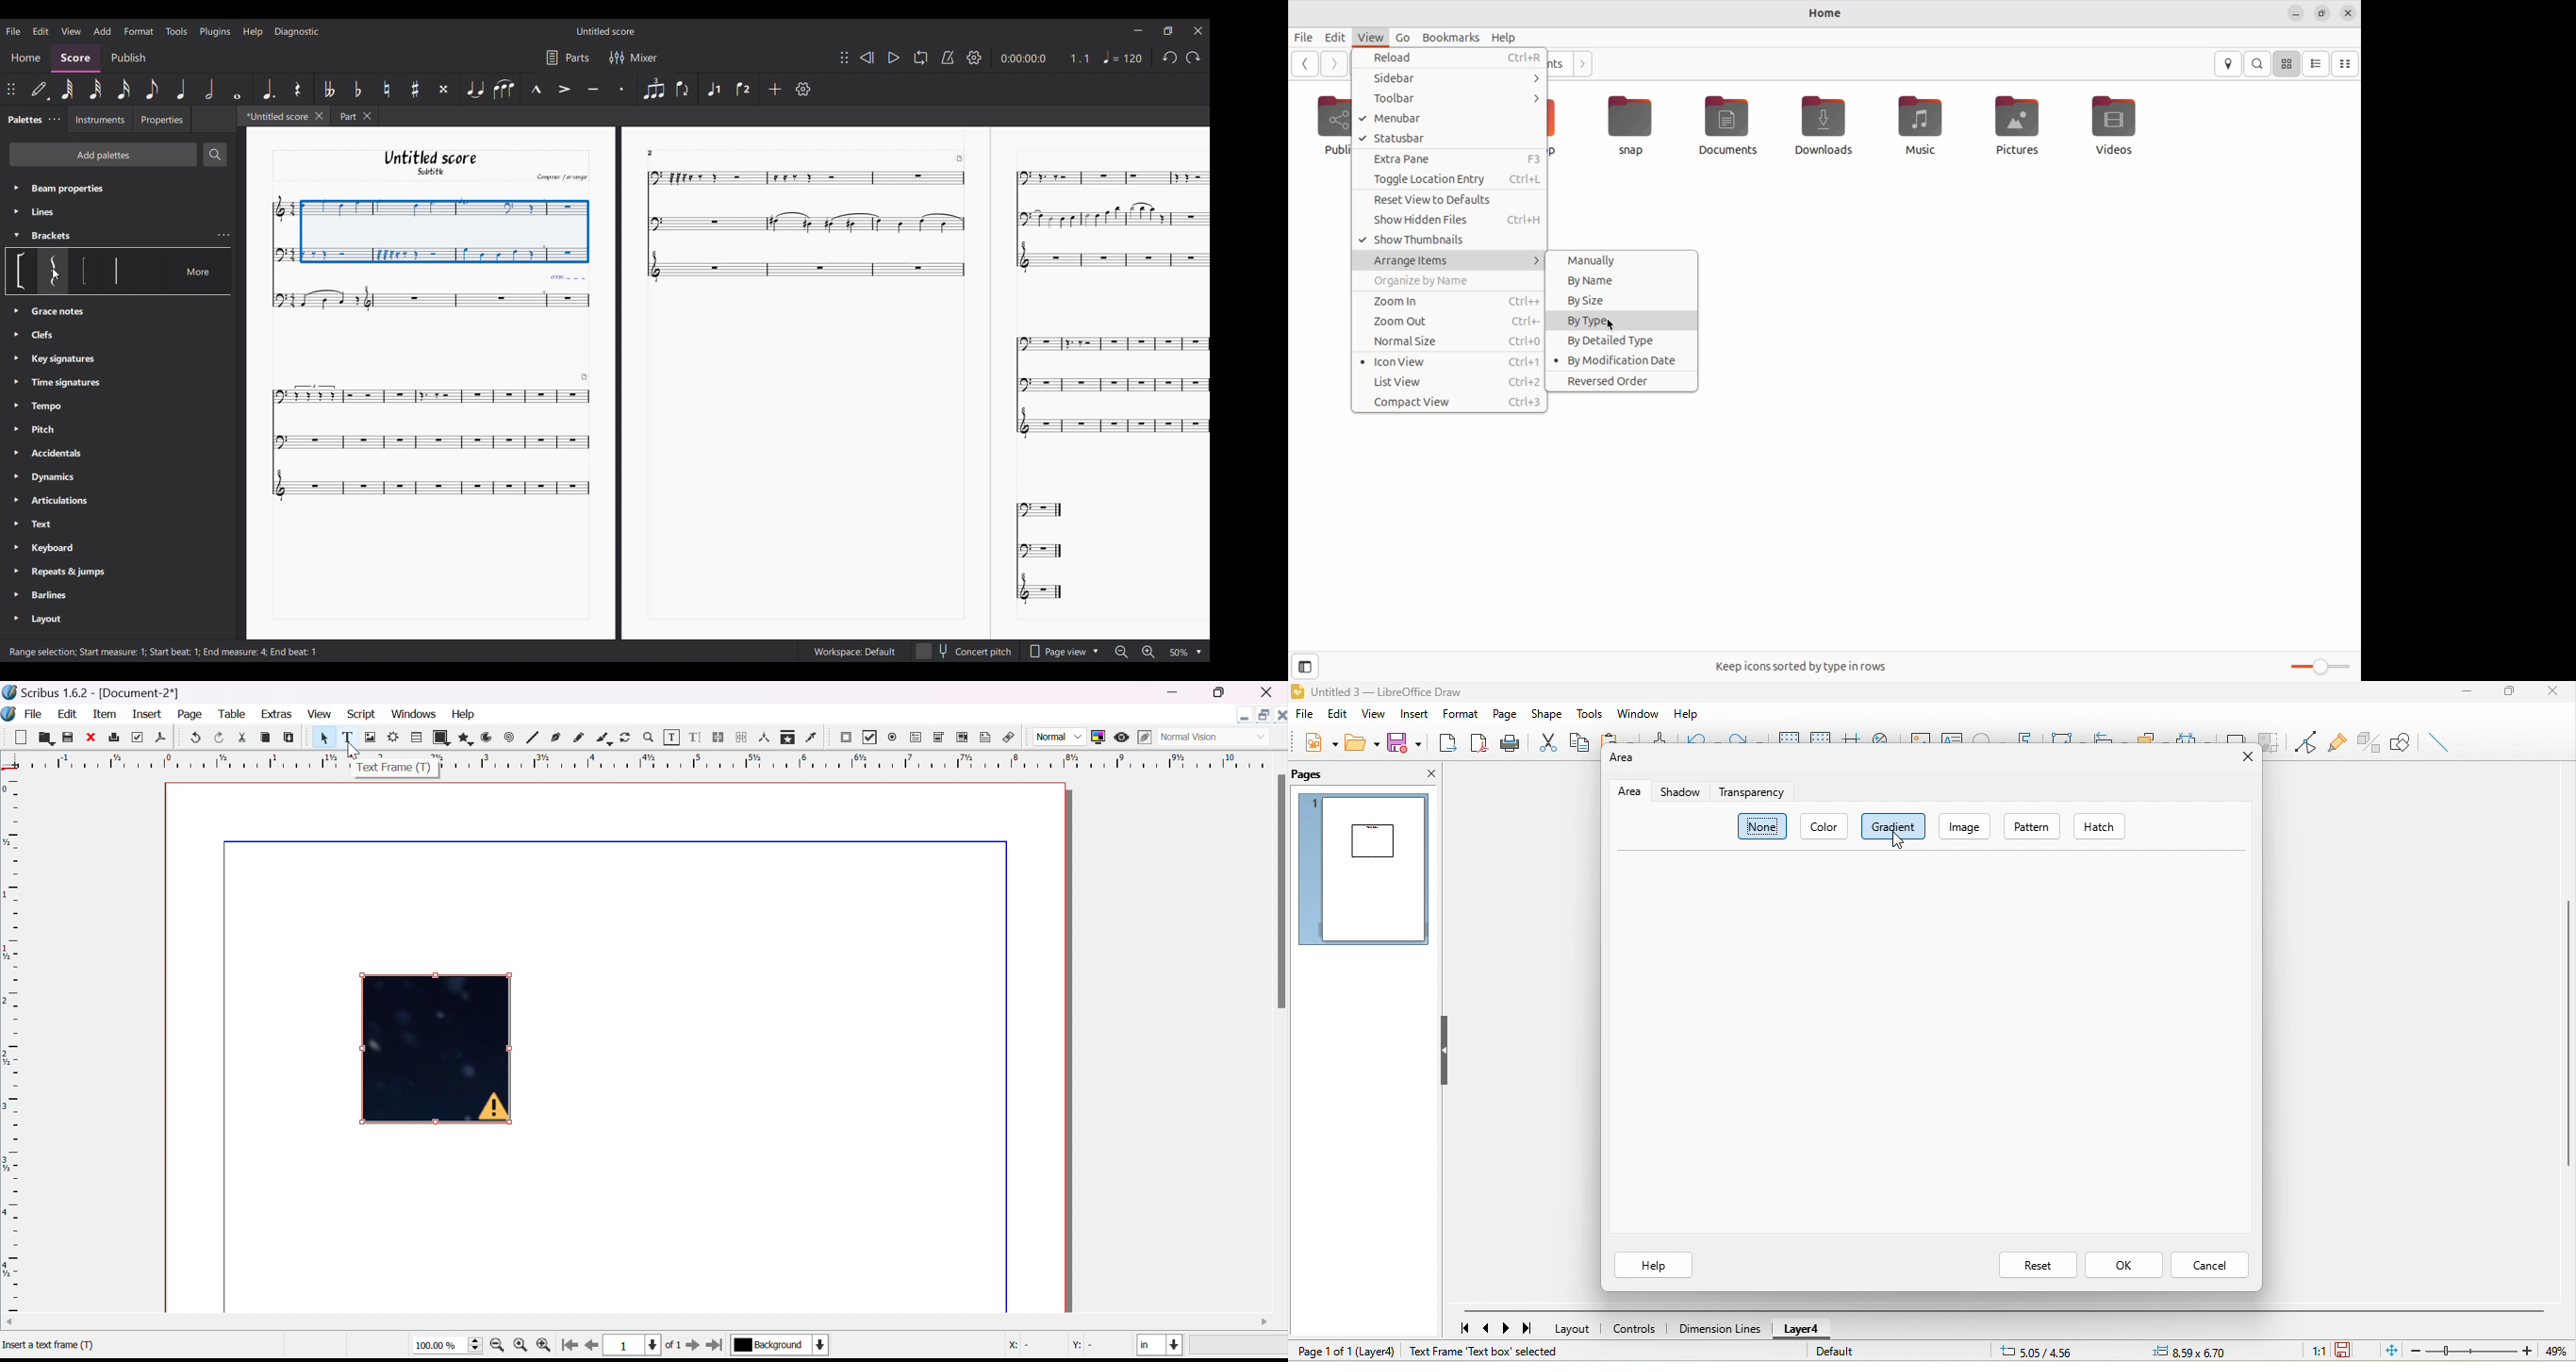 This screenshot has width=2576, height=1372. I want to click on view, so click(317, 713).